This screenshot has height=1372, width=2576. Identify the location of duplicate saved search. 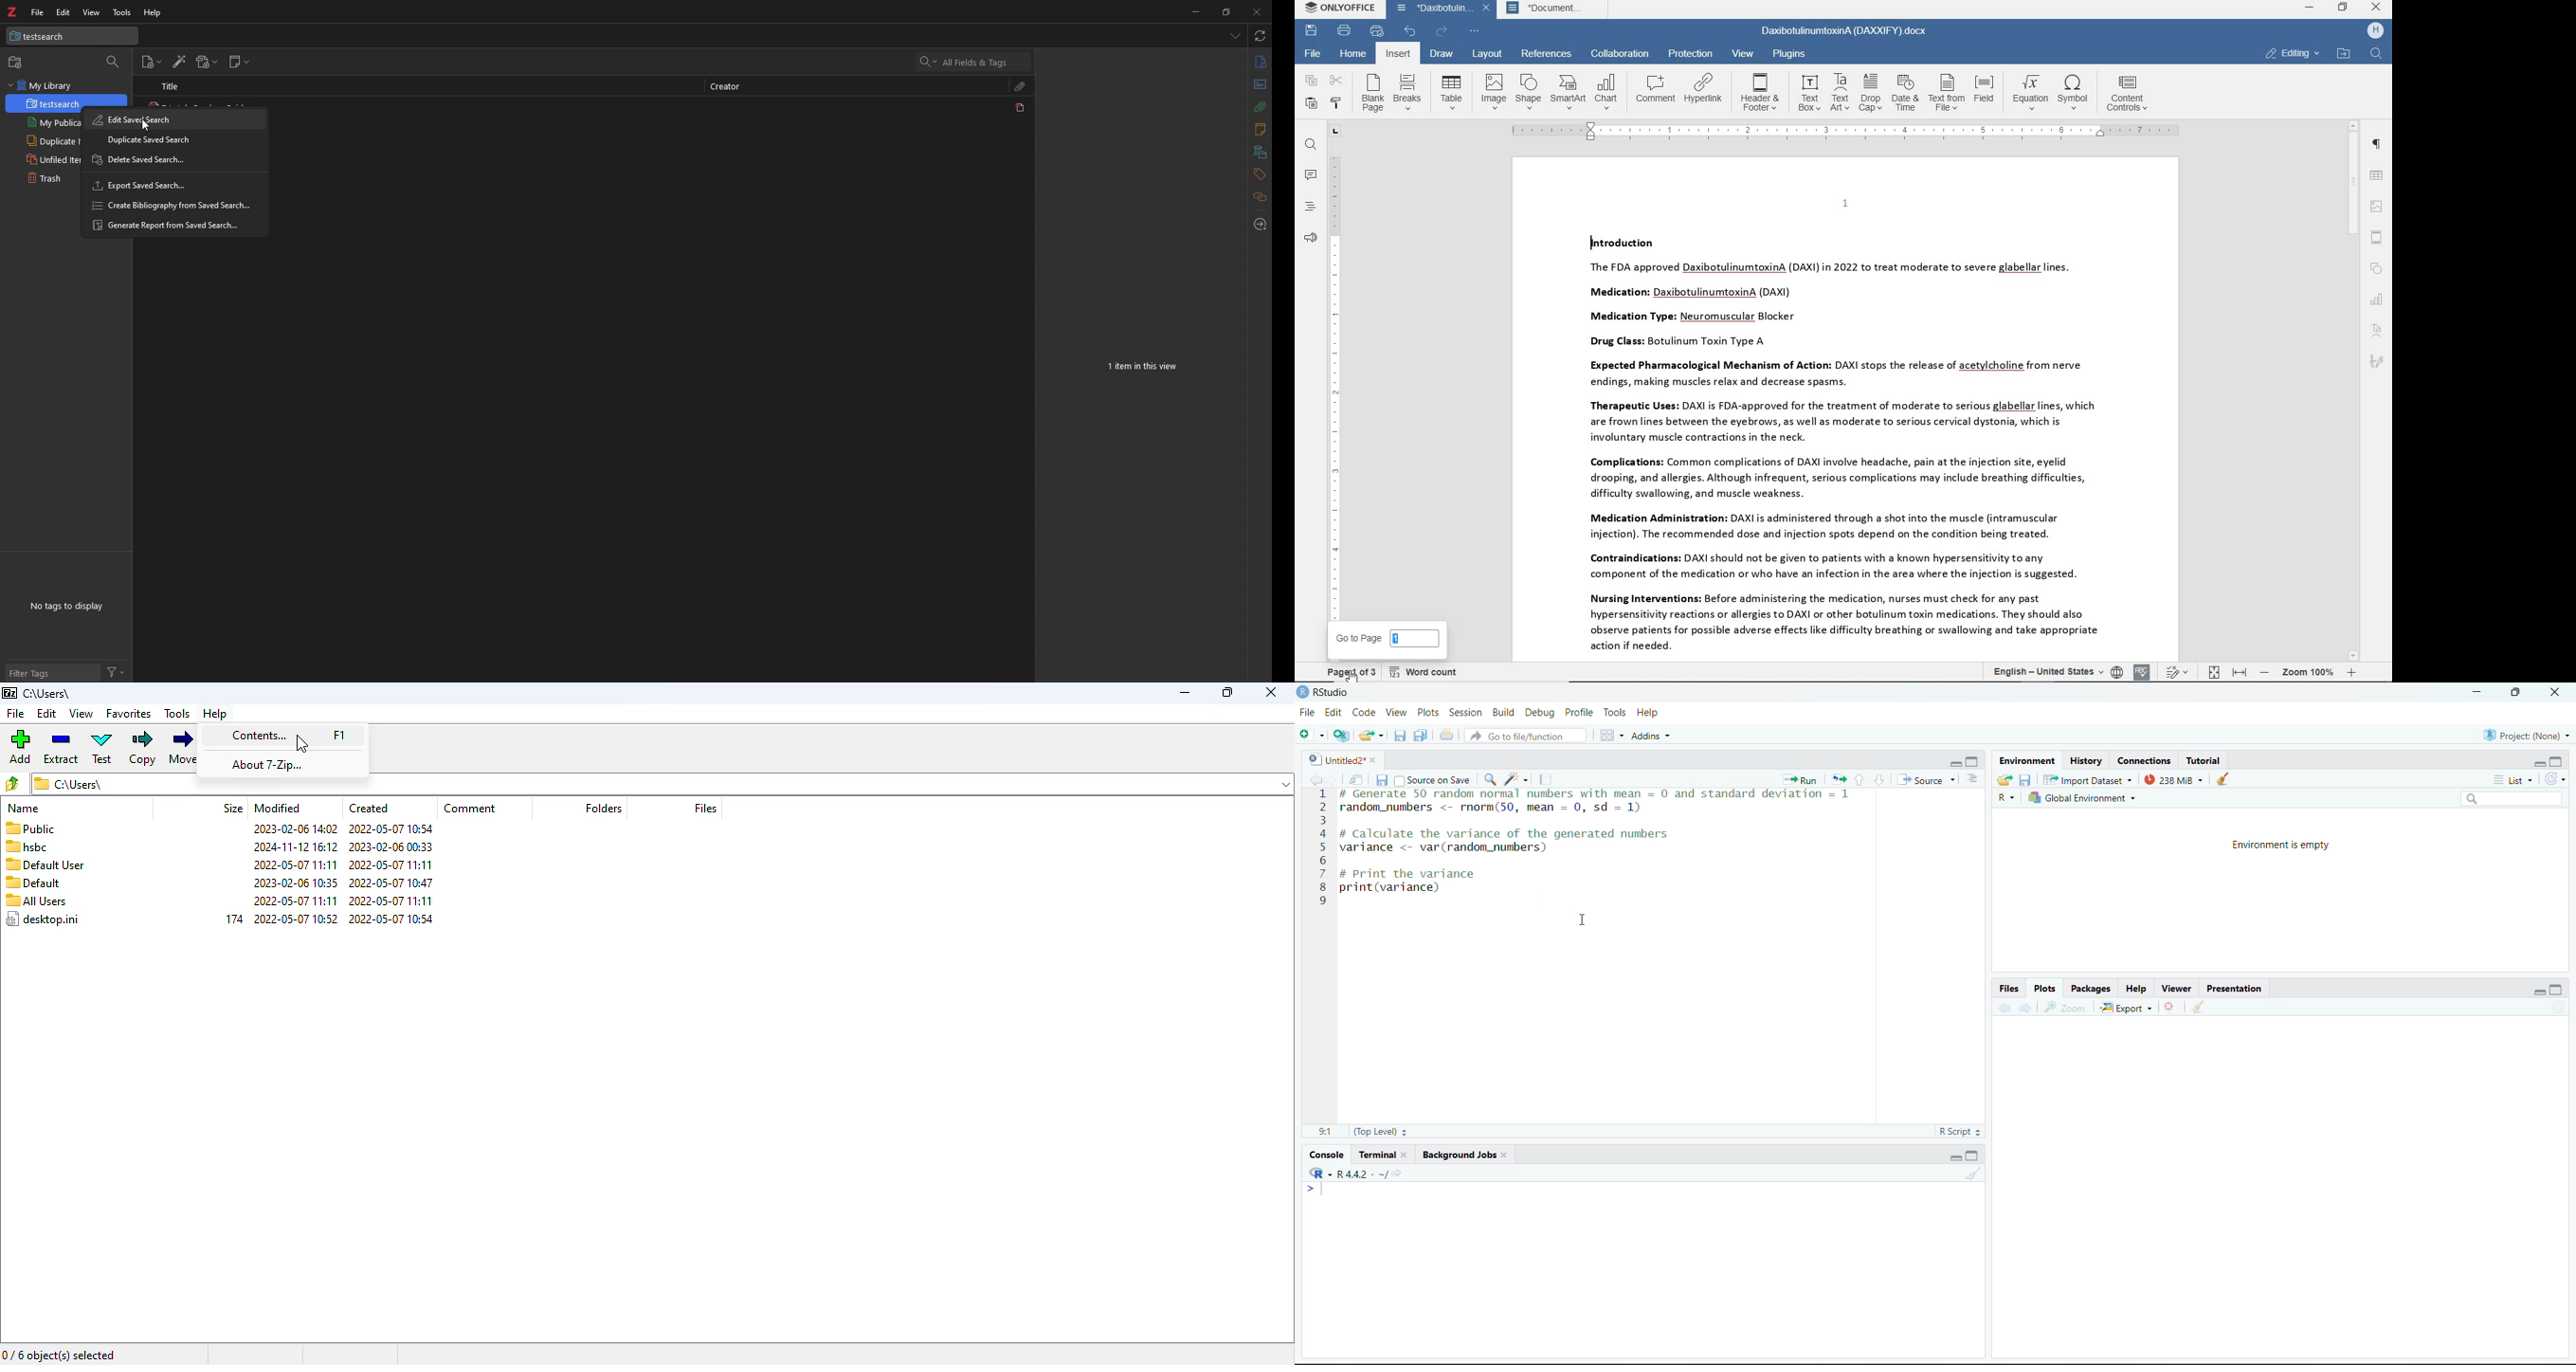
(174, 139).